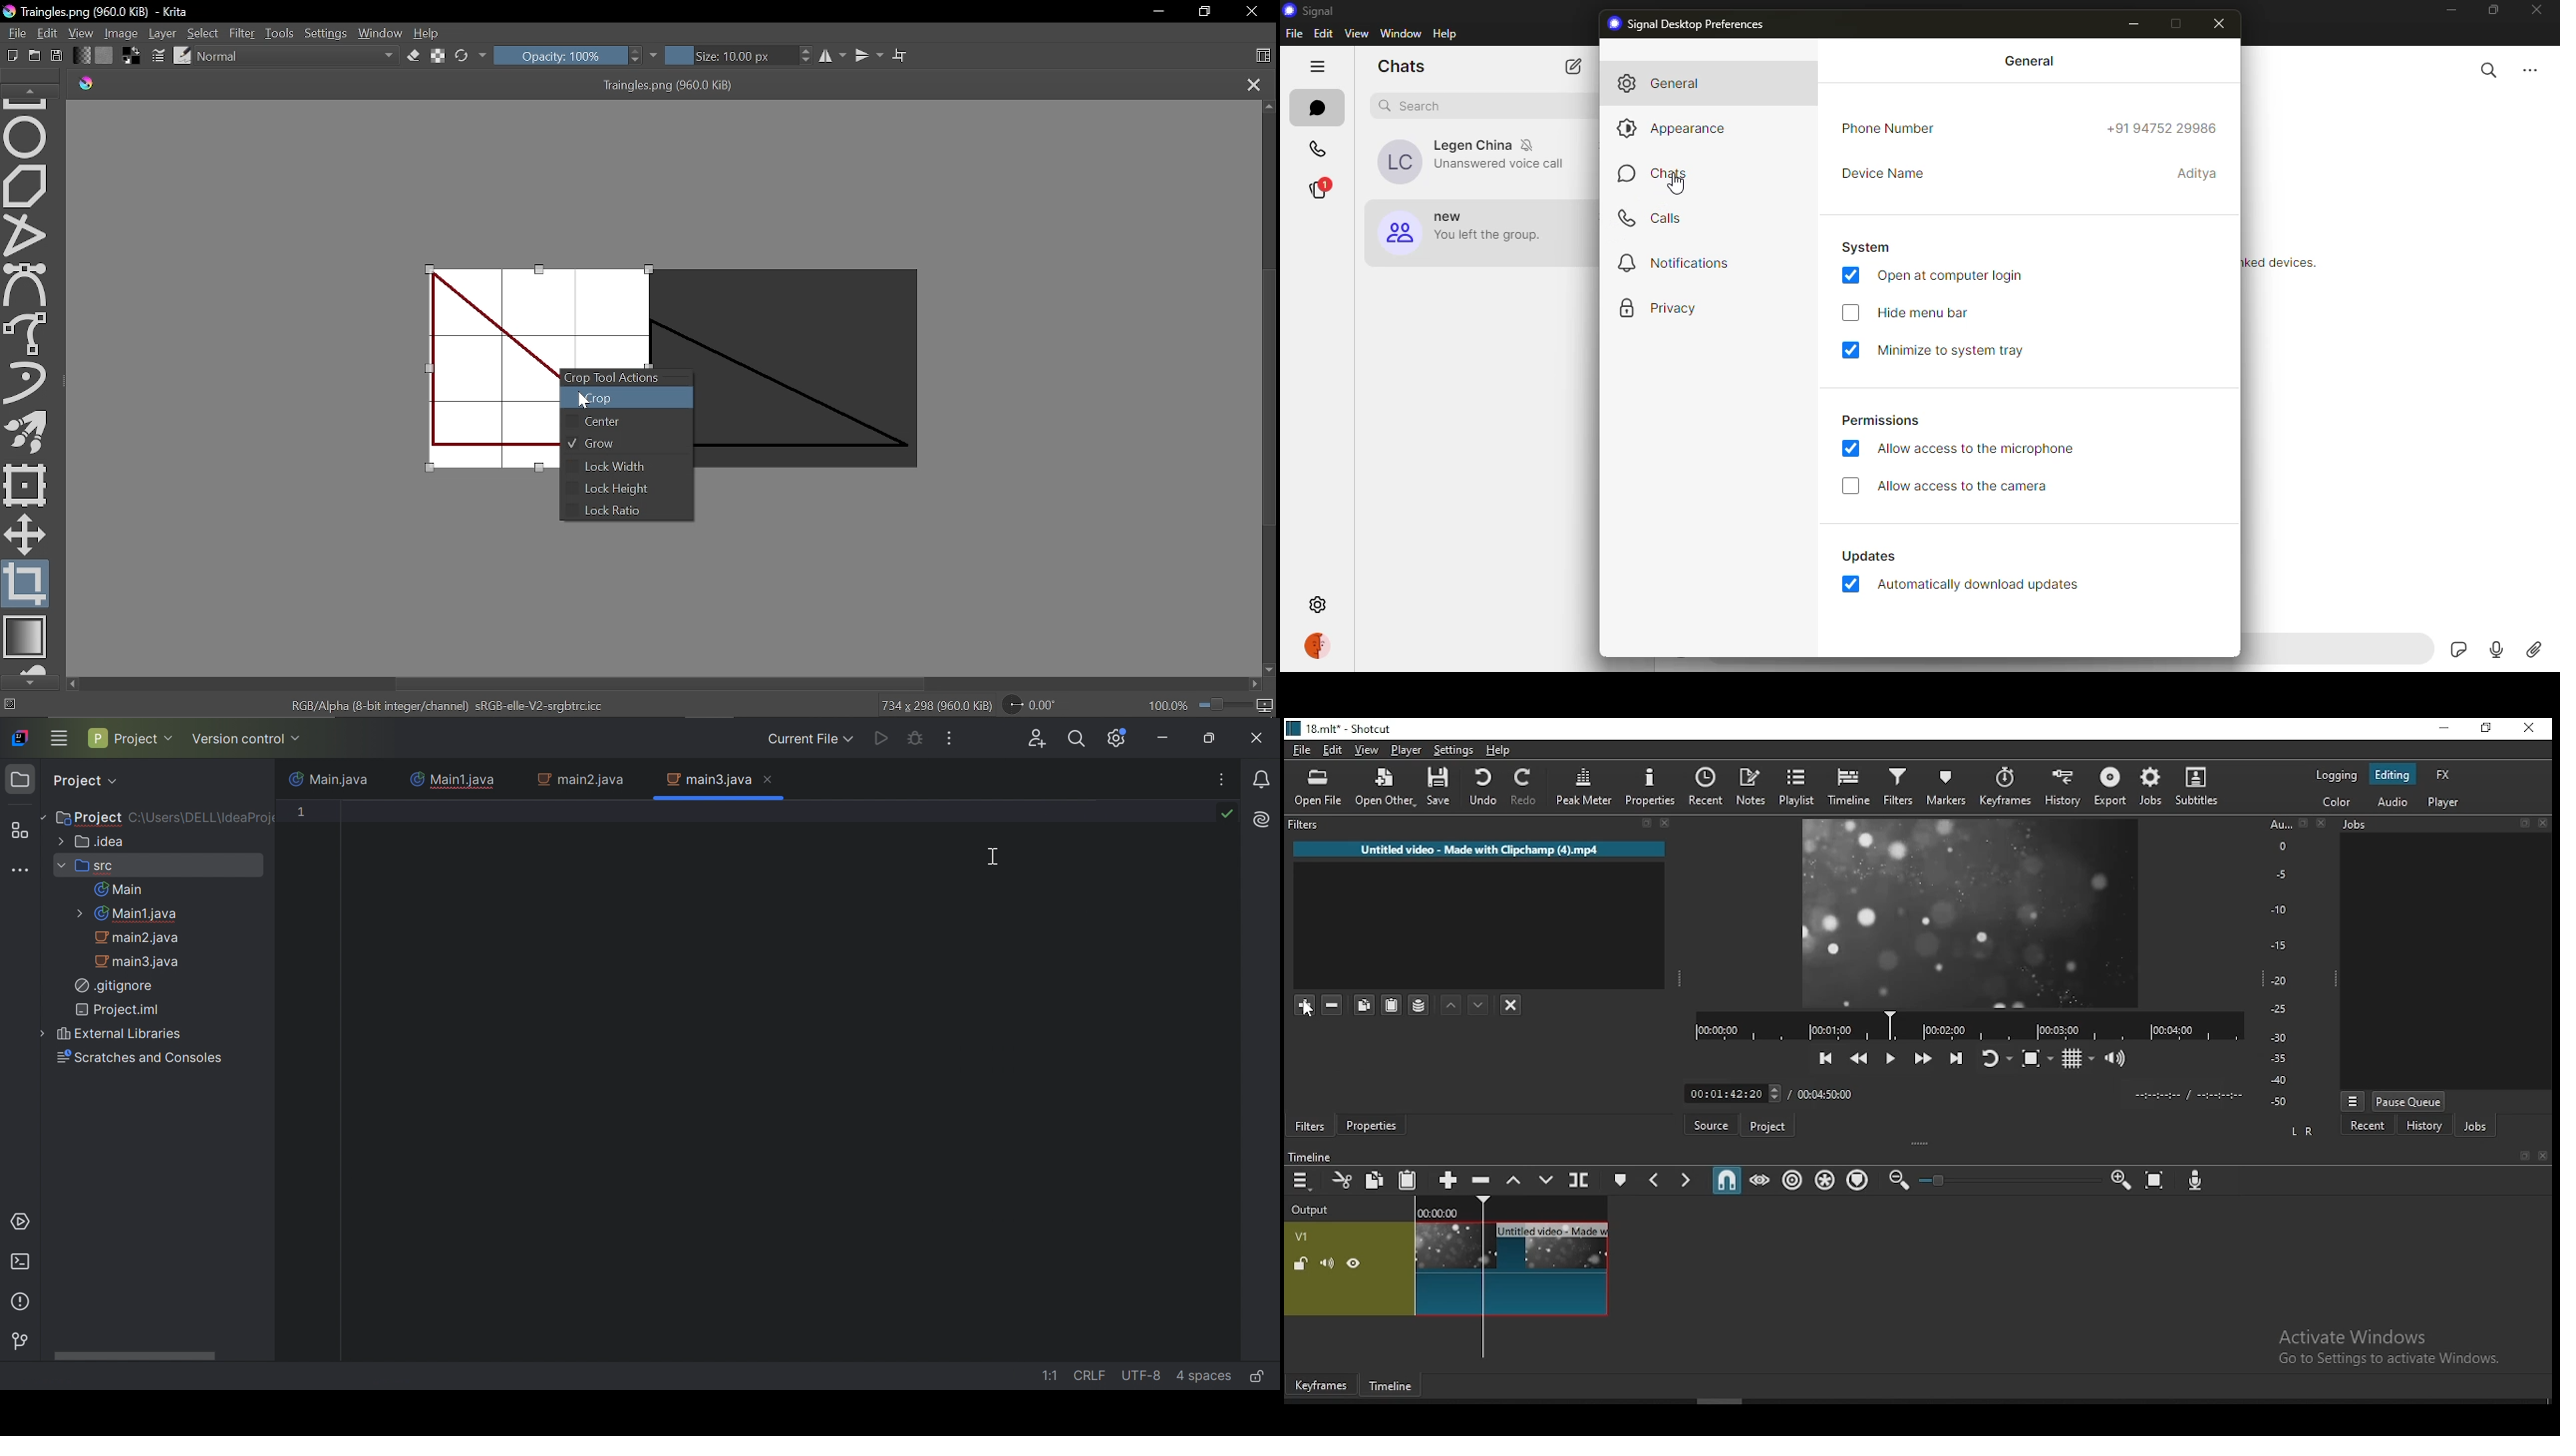  I want to click on File, so click(14, 32).